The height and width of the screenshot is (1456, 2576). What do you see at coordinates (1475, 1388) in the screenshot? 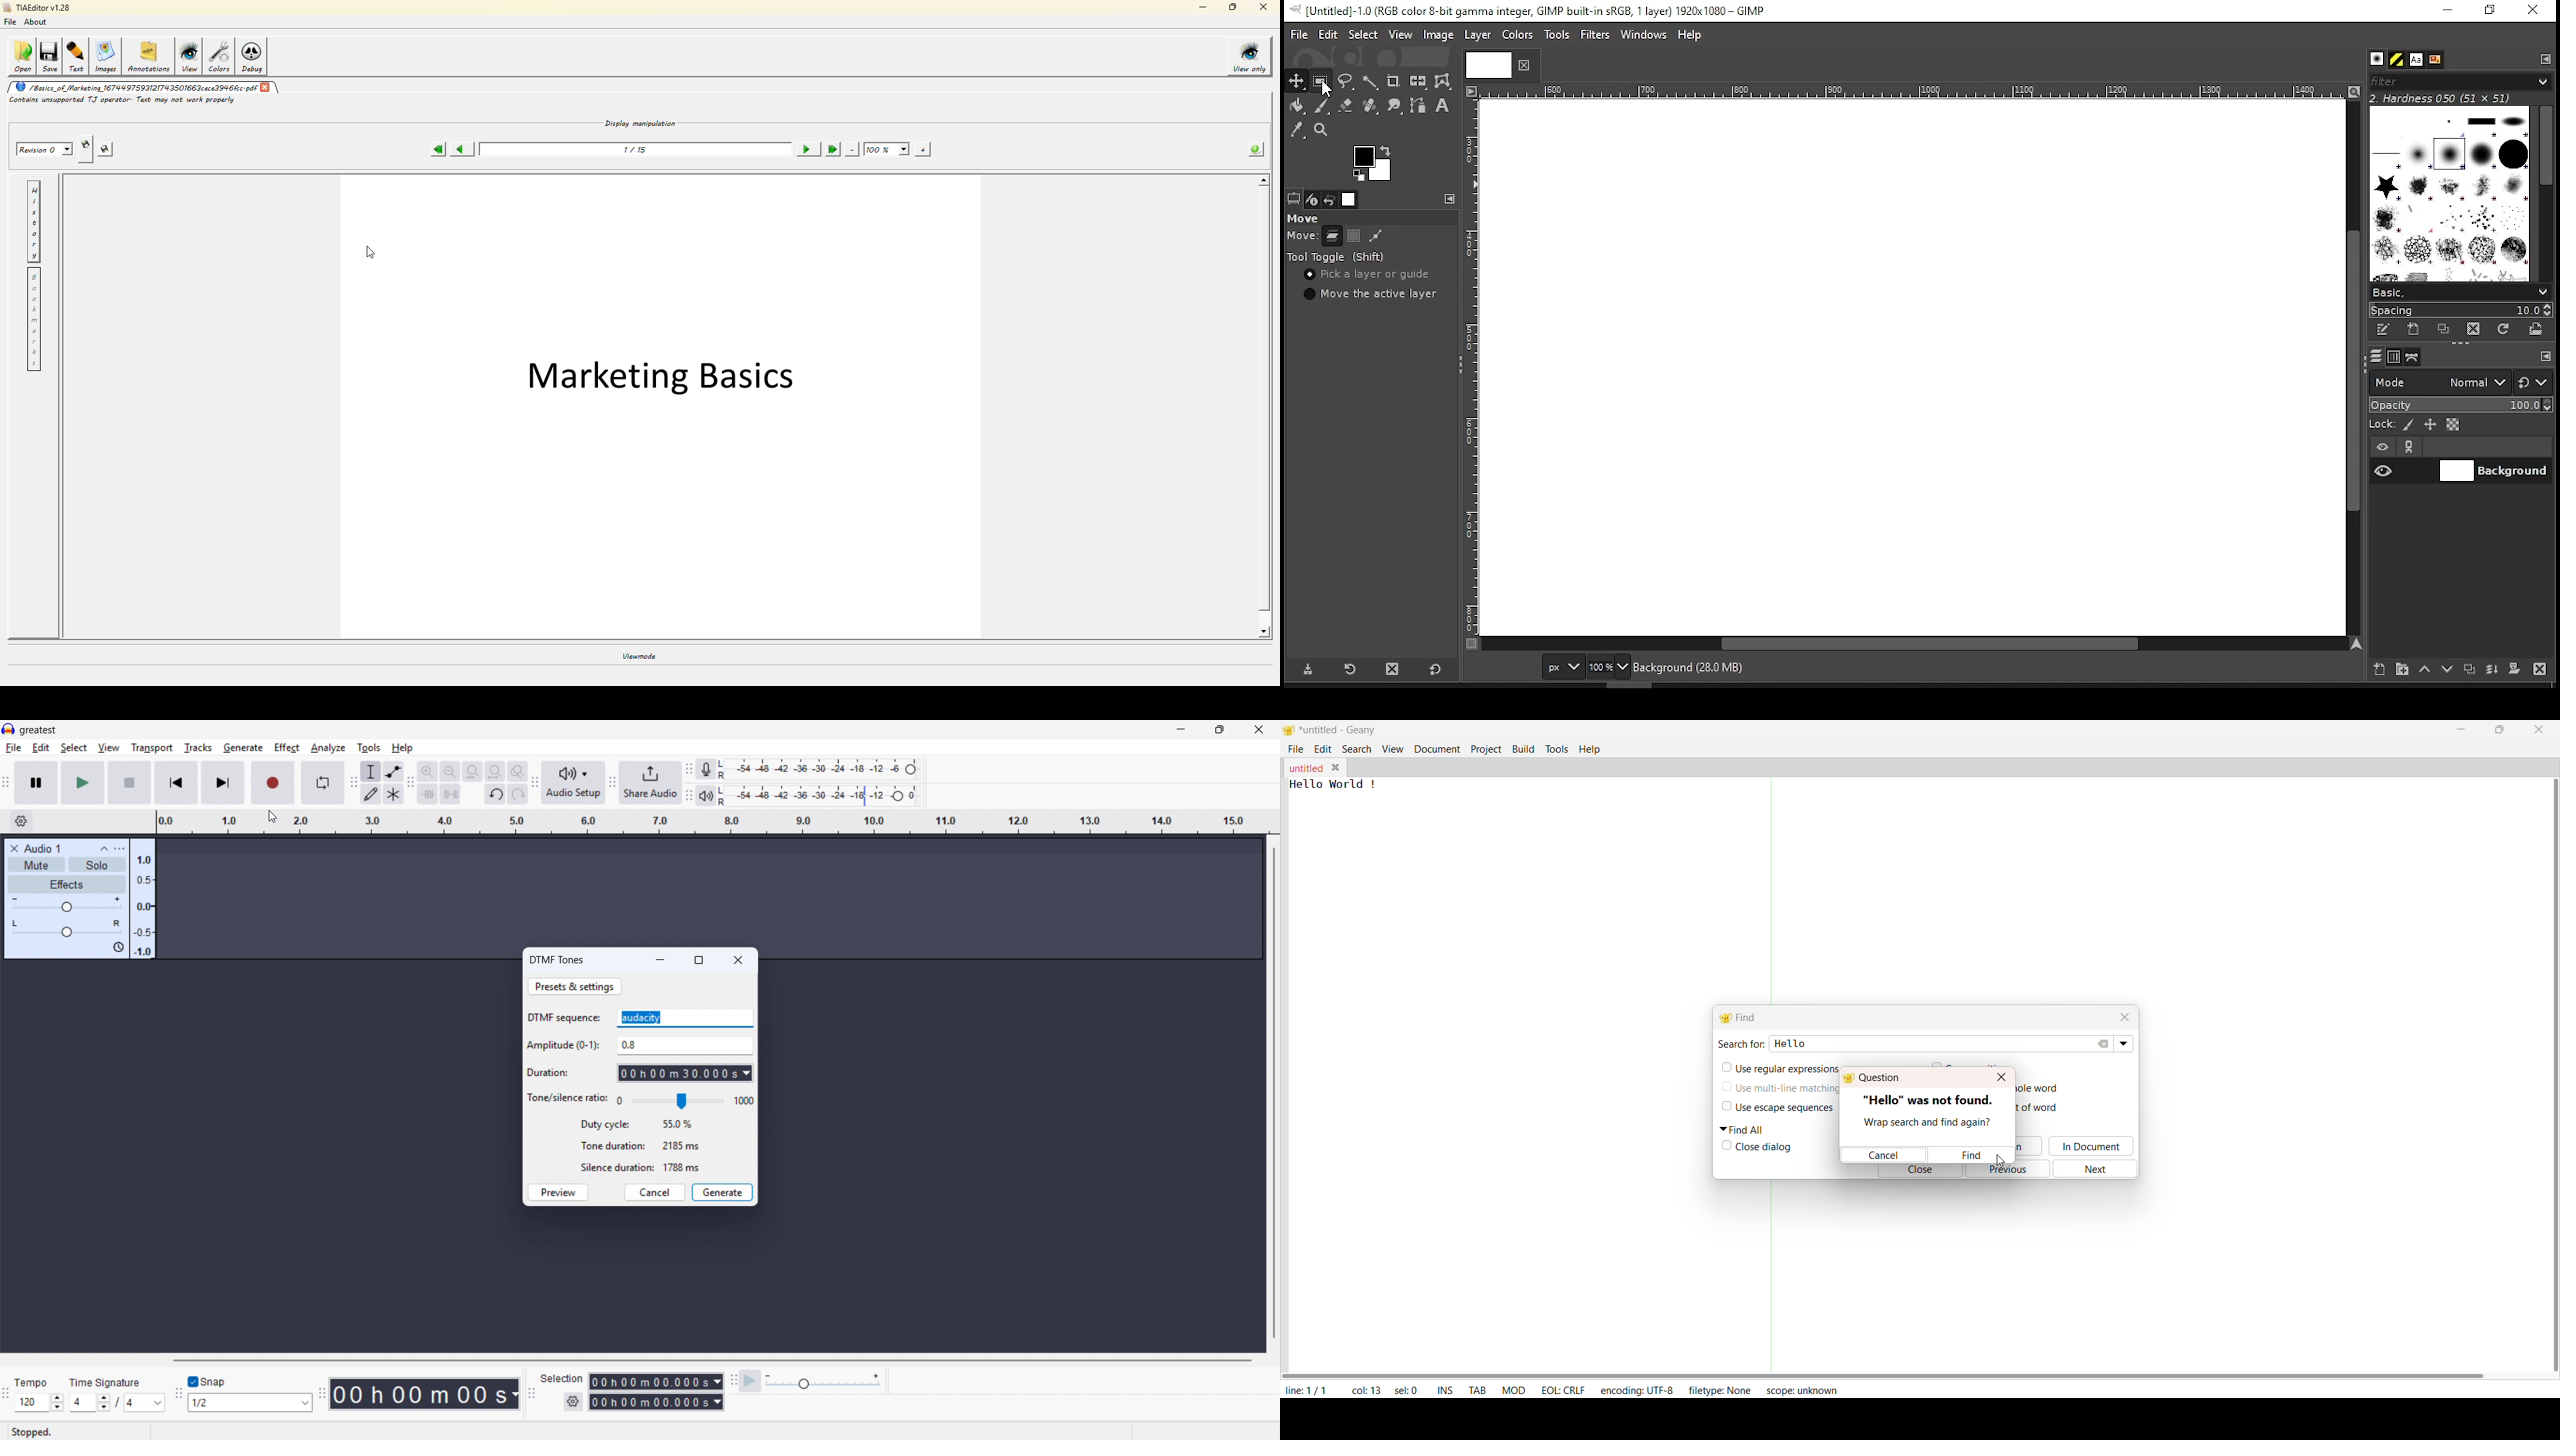
I see `TAB` at bounding box center [1475, 1388].